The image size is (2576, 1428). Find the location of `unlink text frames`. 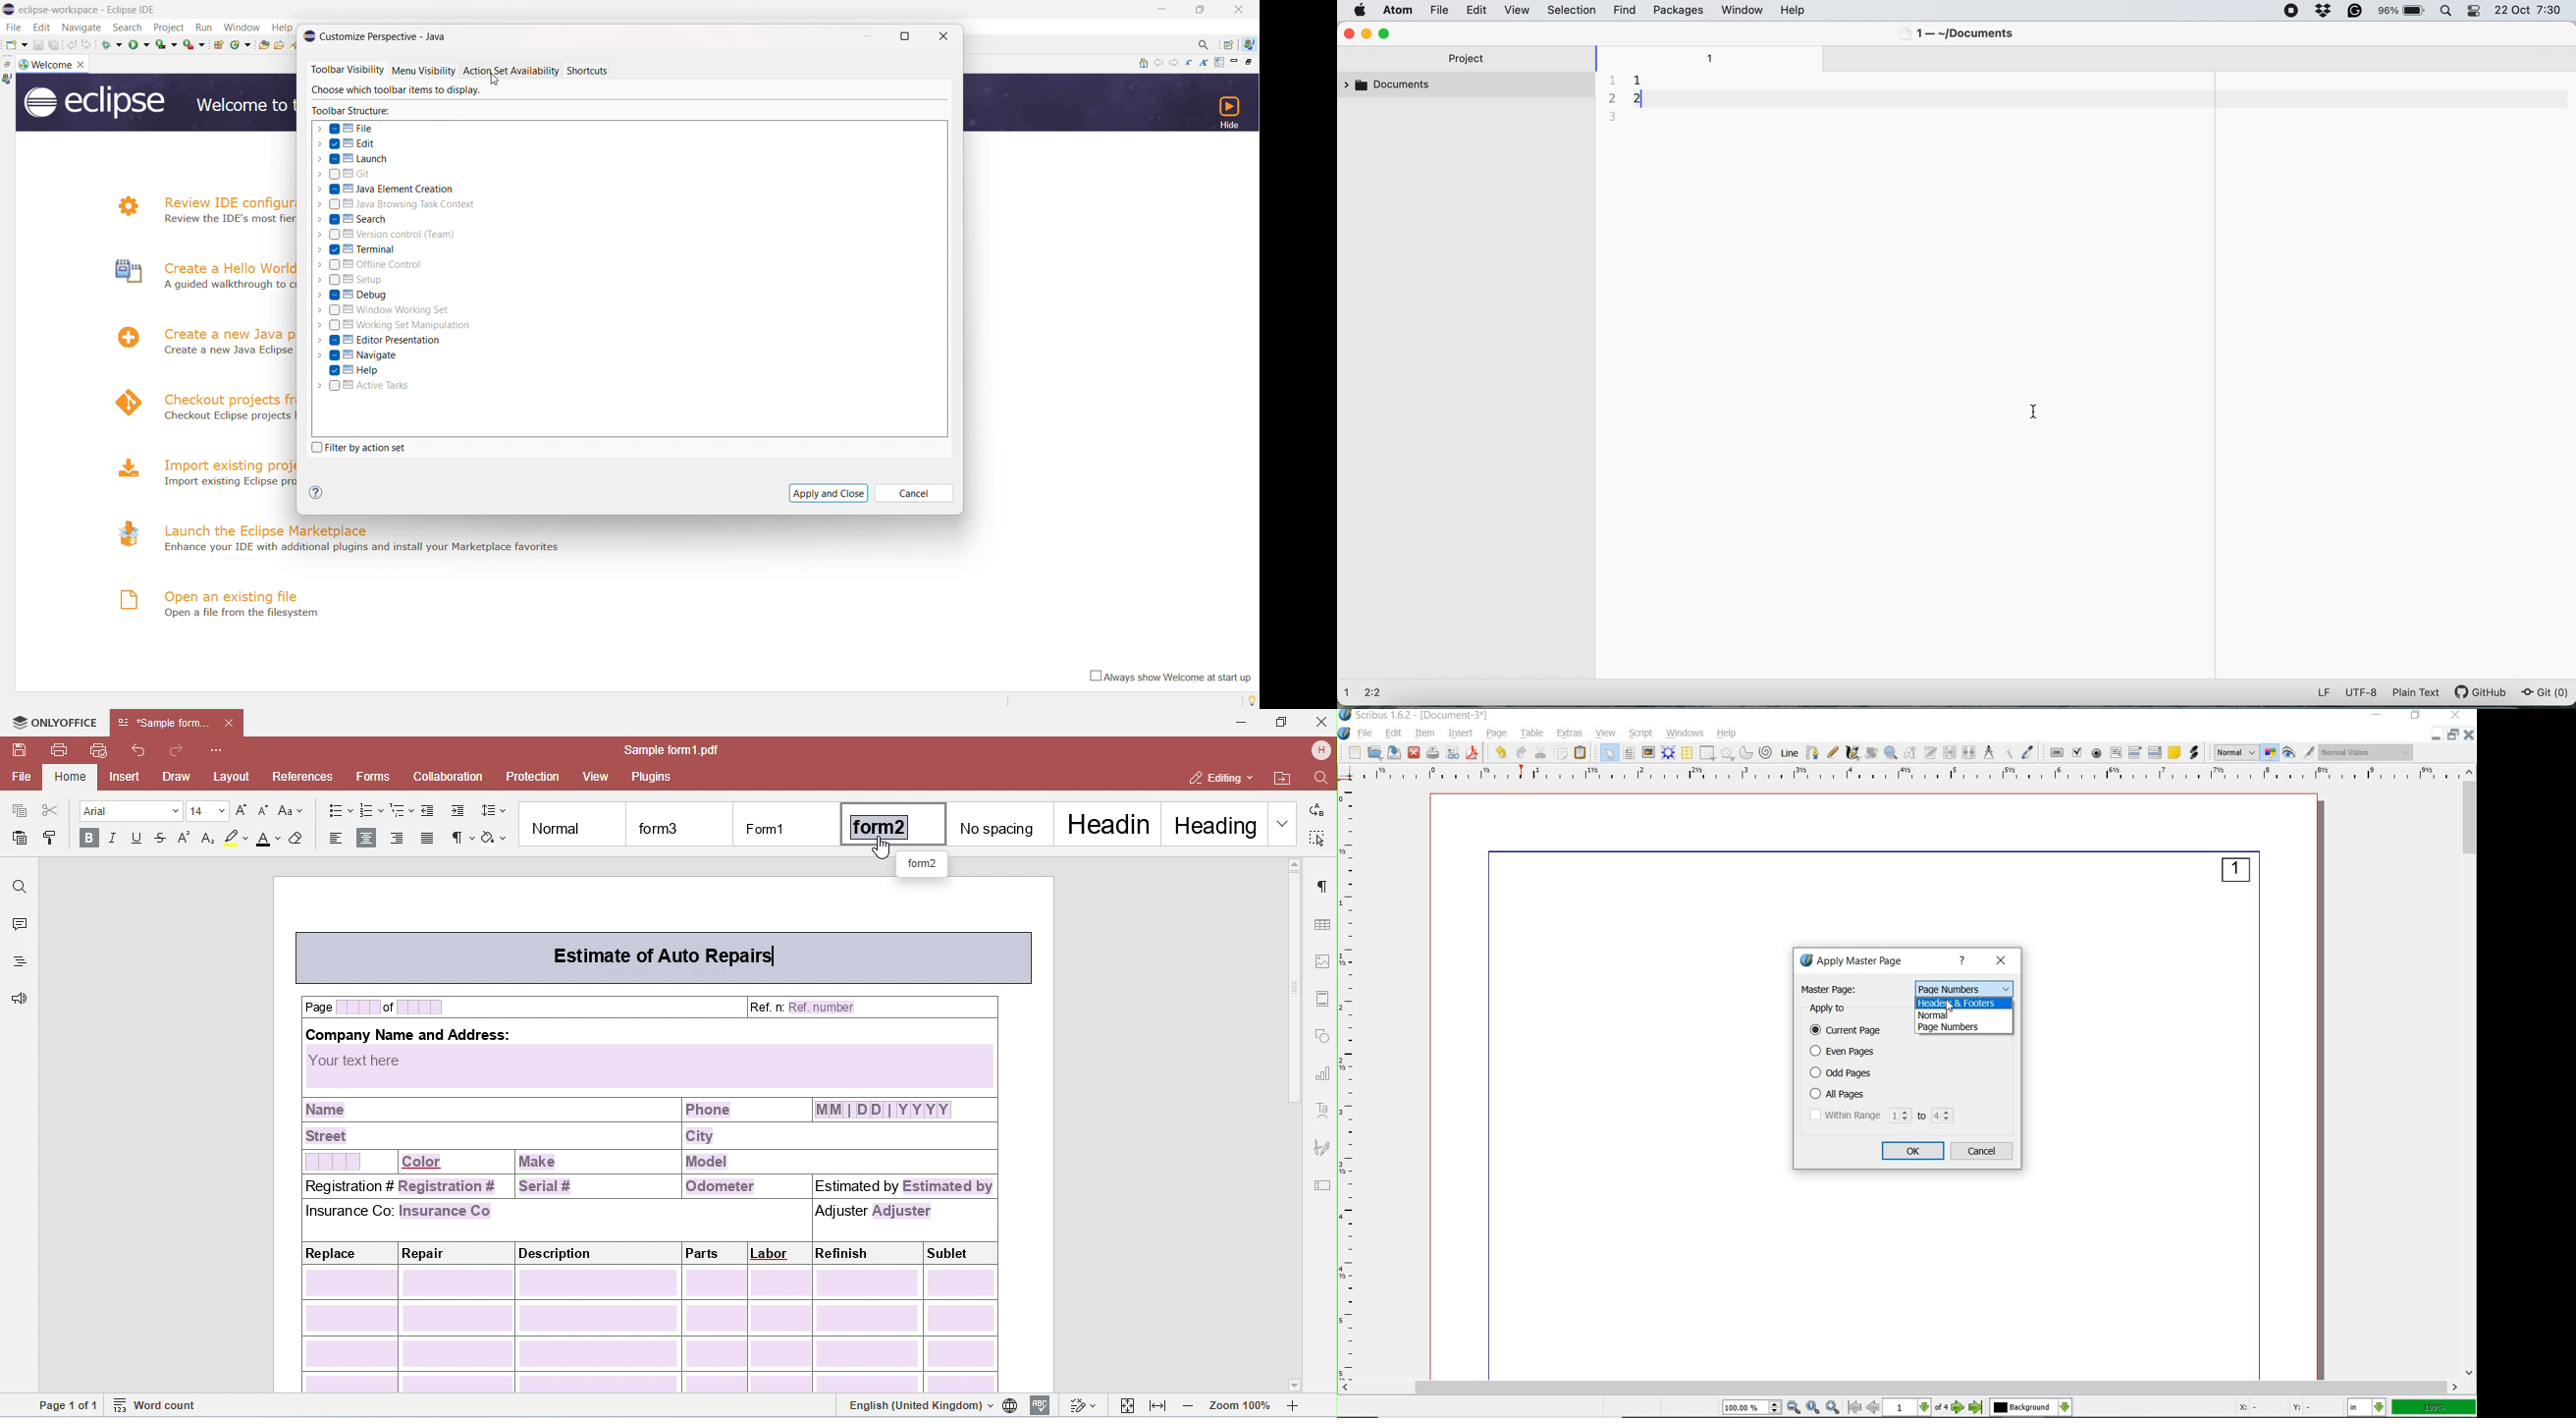

unlink text frames is located at coordinates (1970, 752).